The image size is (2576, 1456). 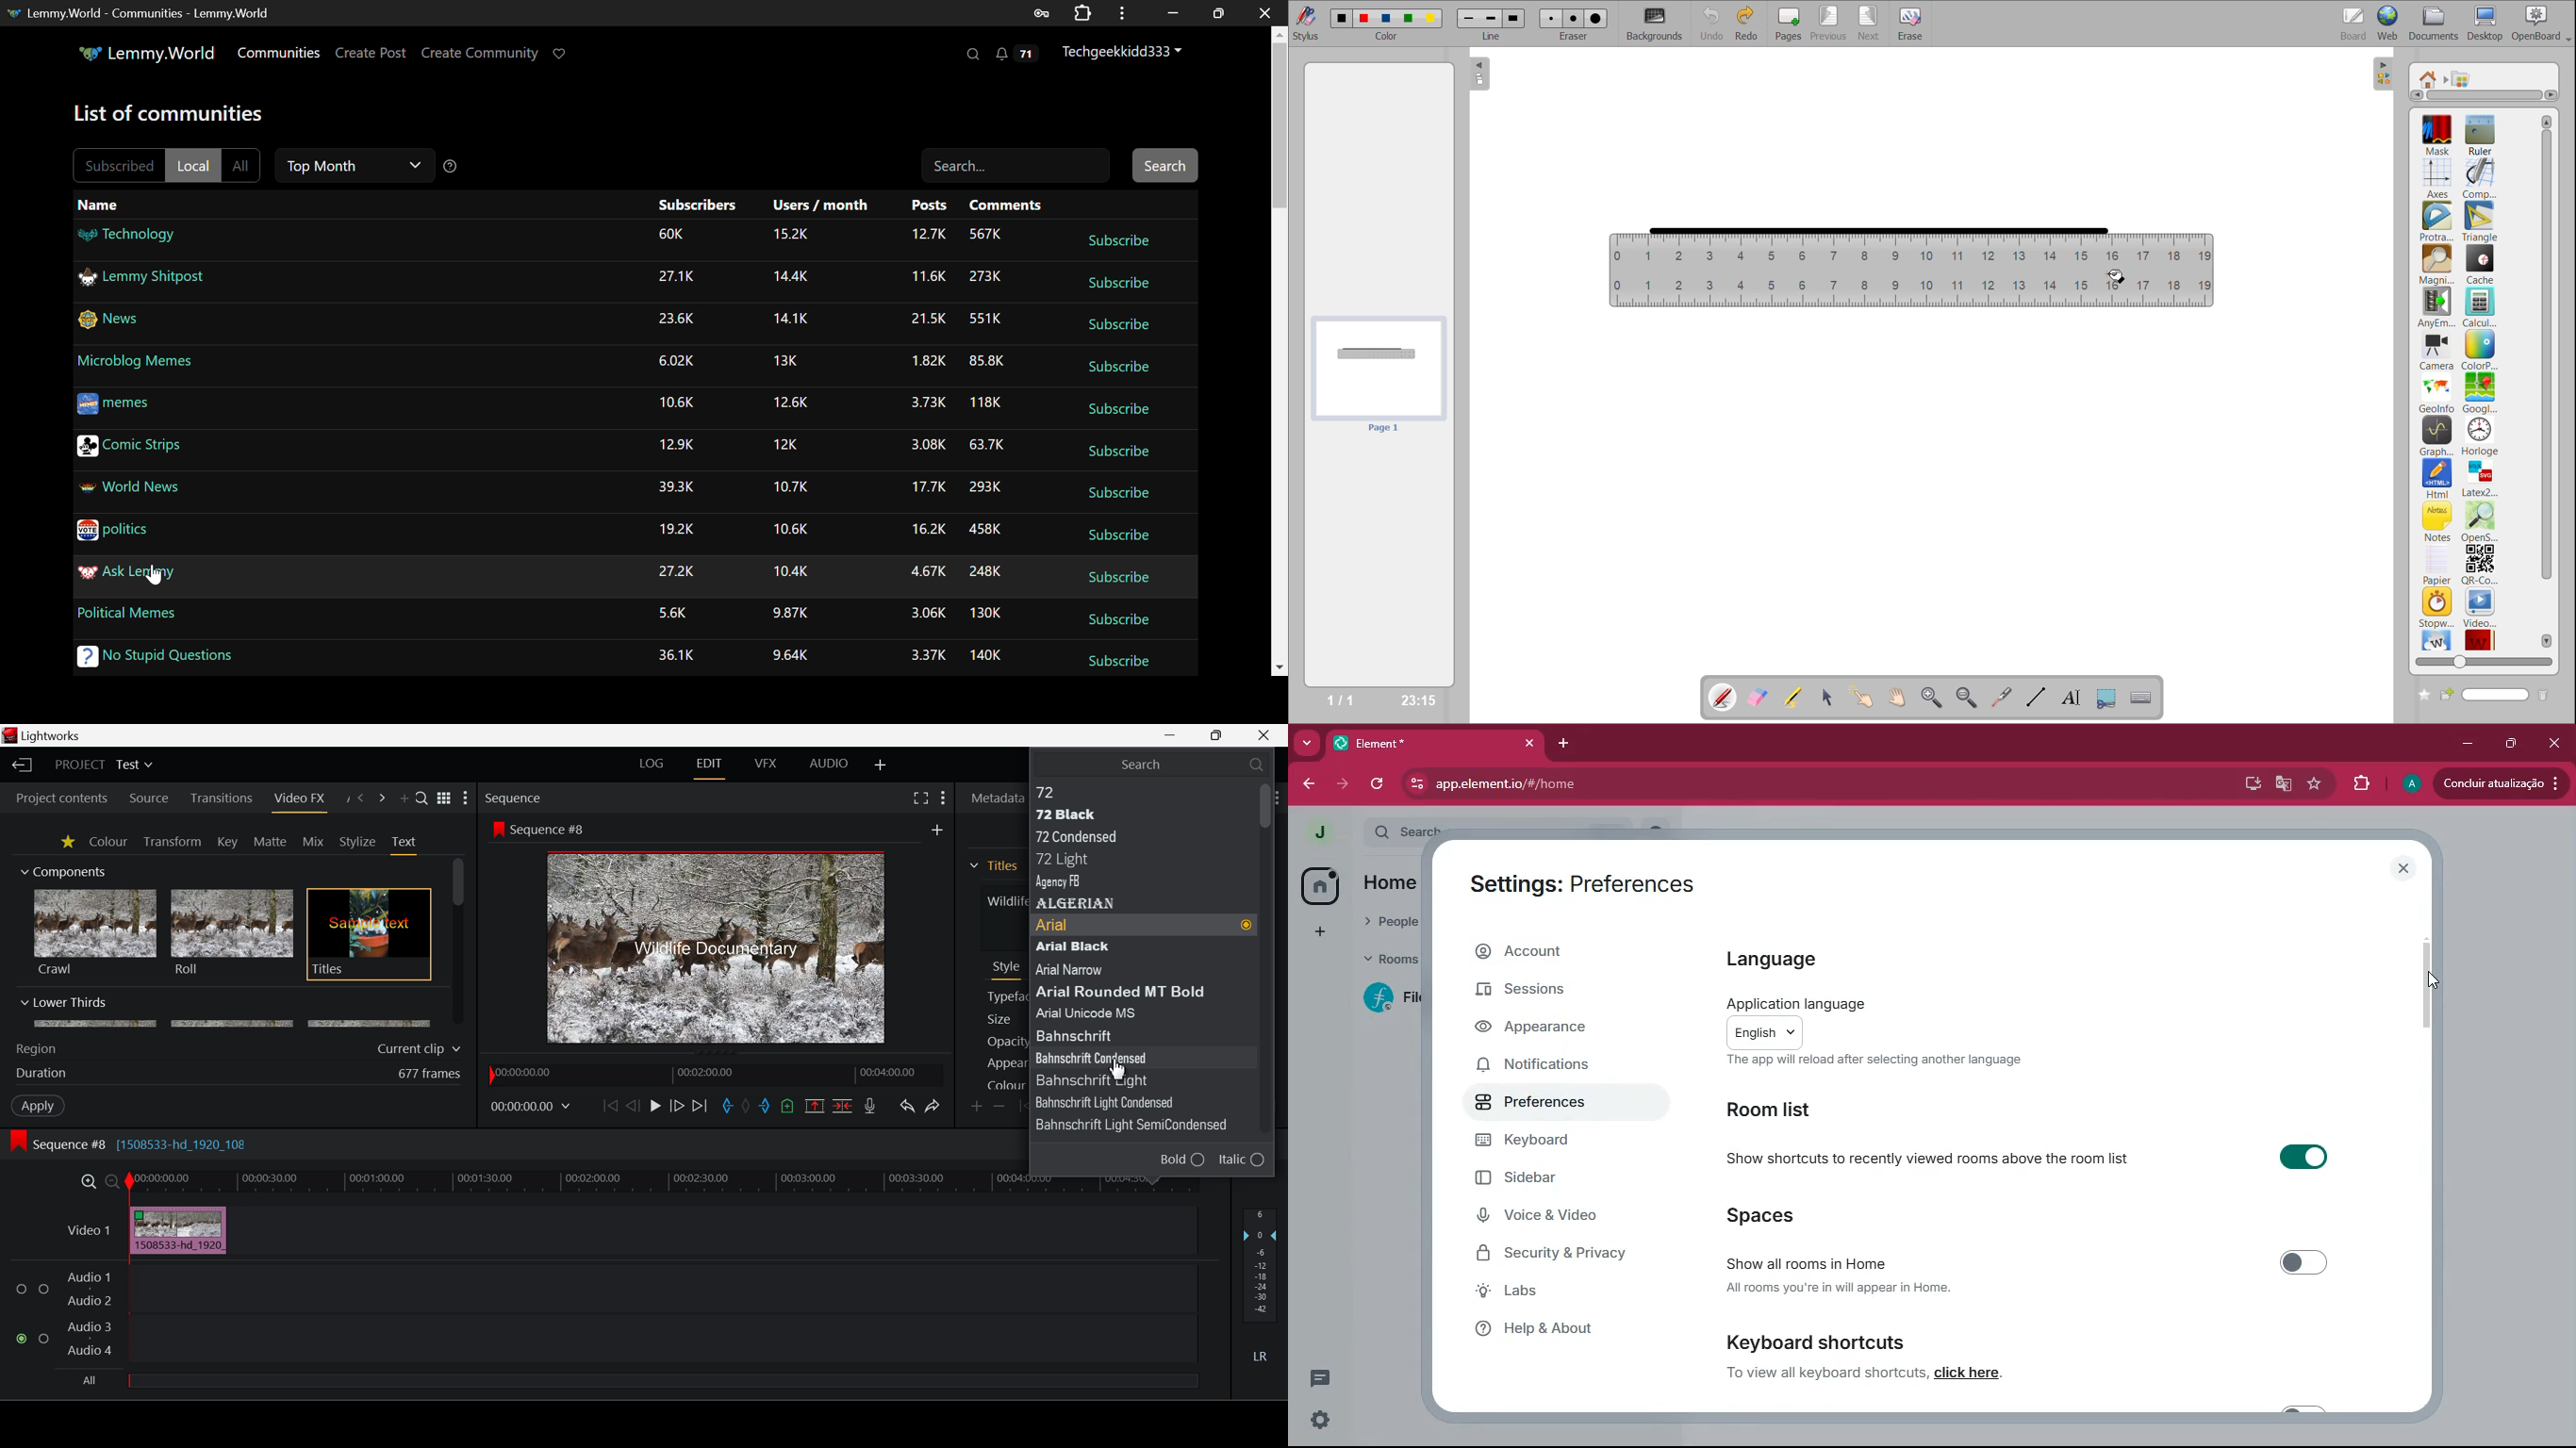 I want to click on Amount, so click(x=985, y=235).